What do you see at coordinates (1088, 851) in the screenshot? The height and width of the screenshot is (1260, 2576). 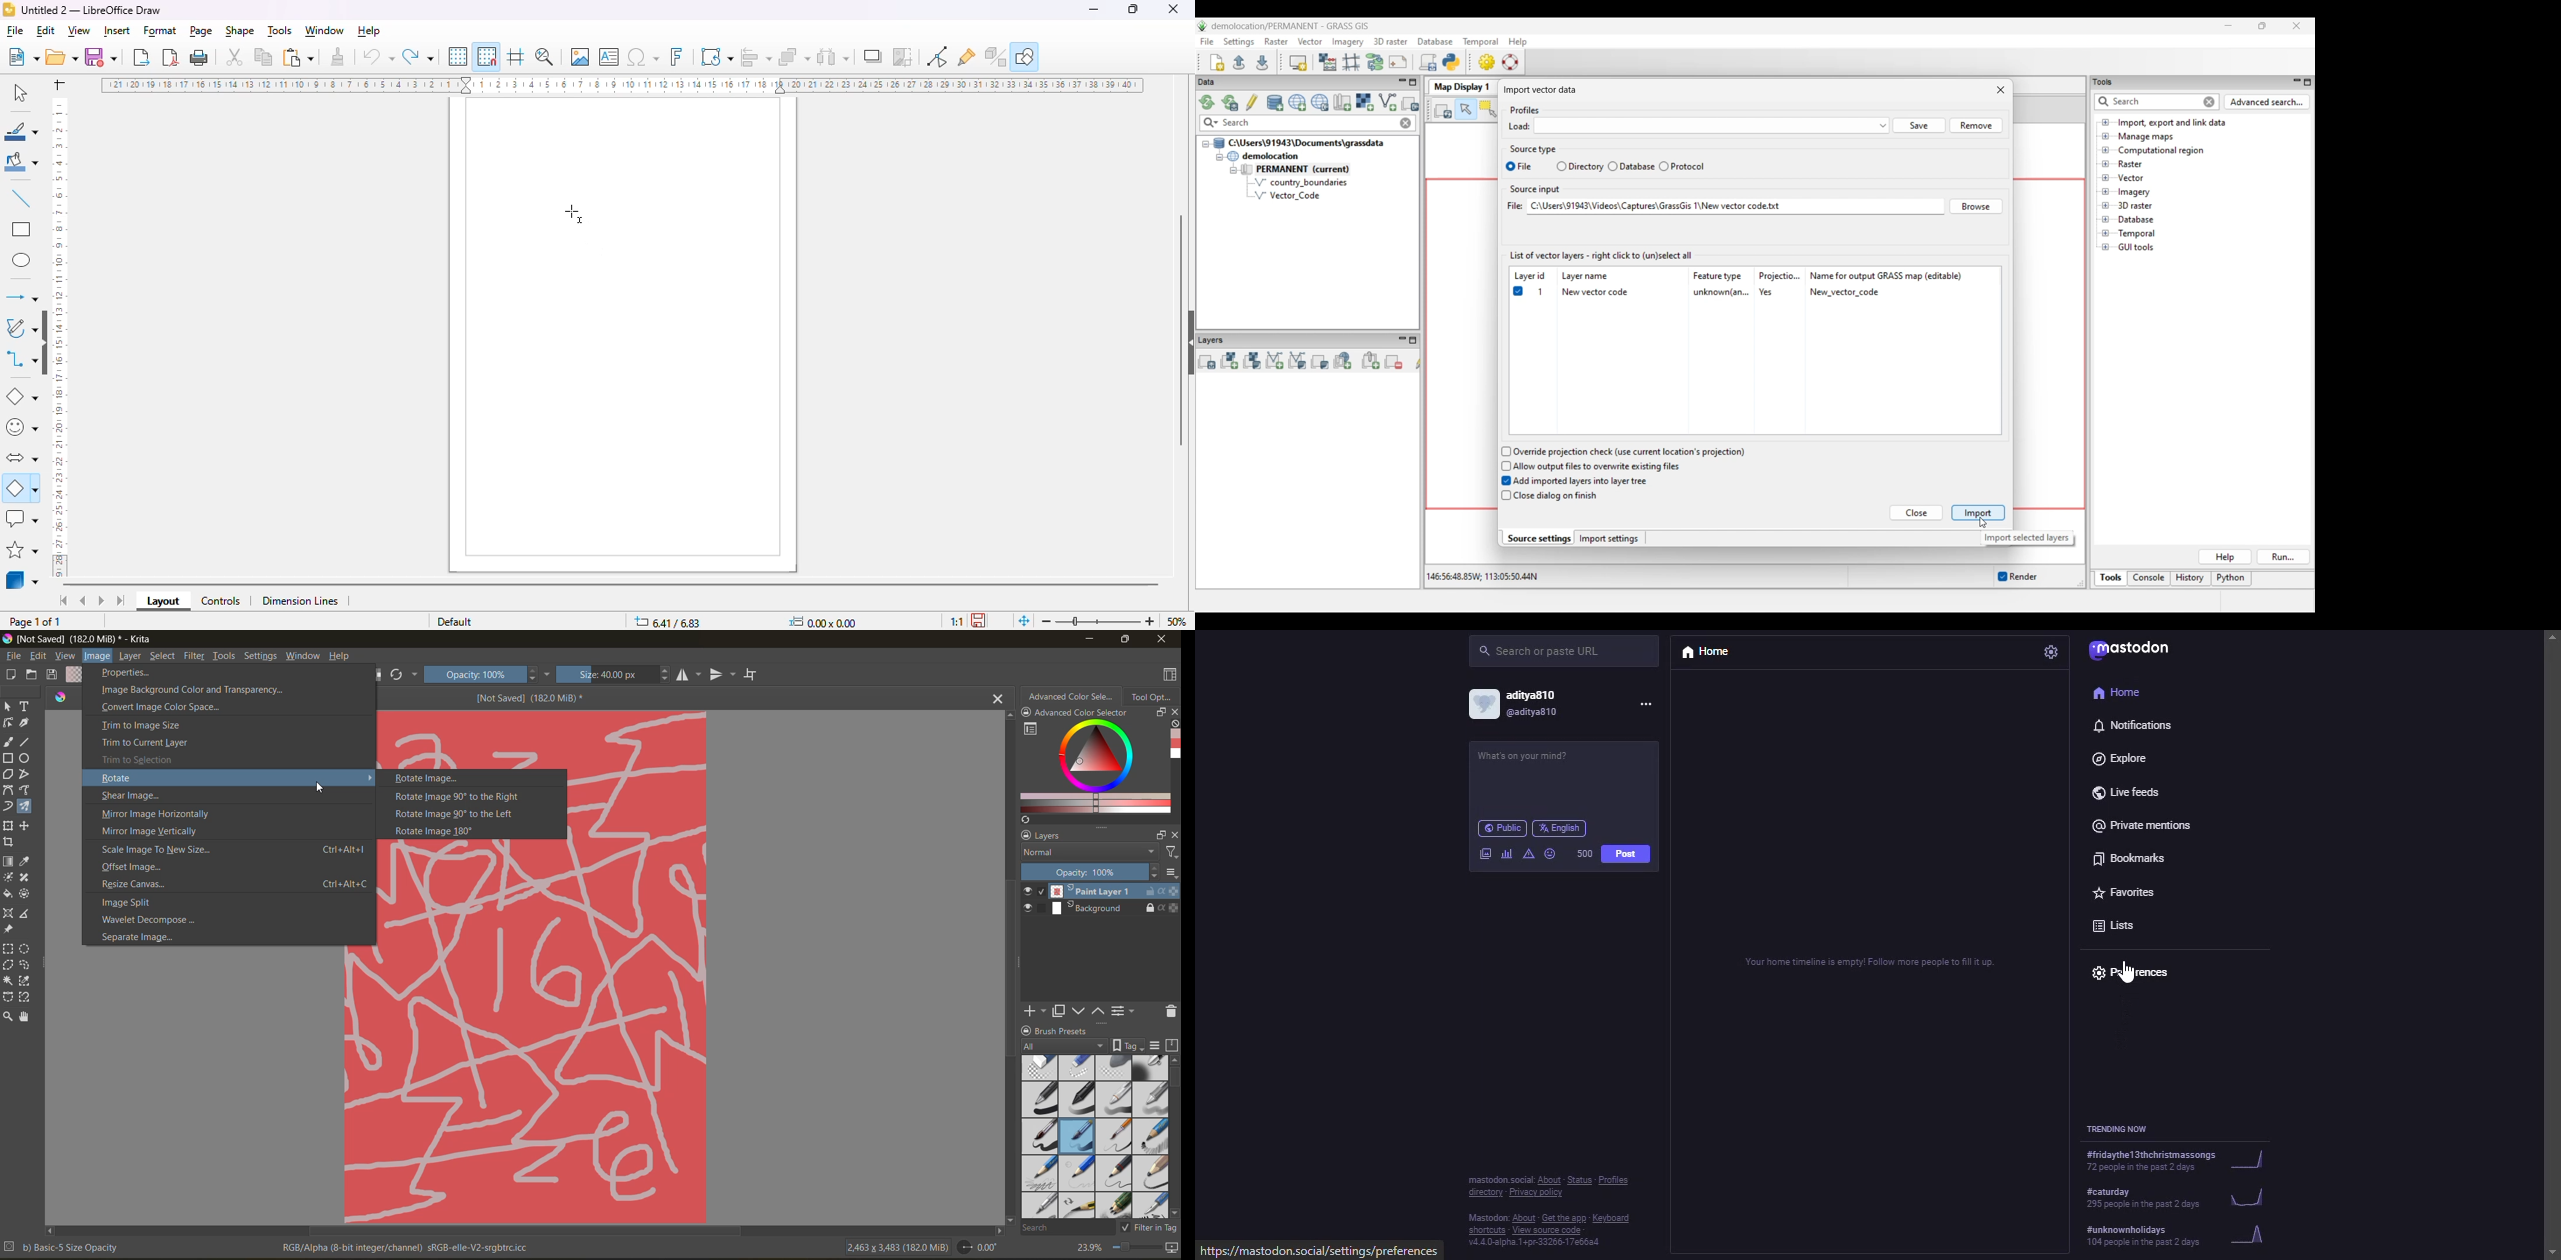 I see `normal` at bounding box center [1088, 851].